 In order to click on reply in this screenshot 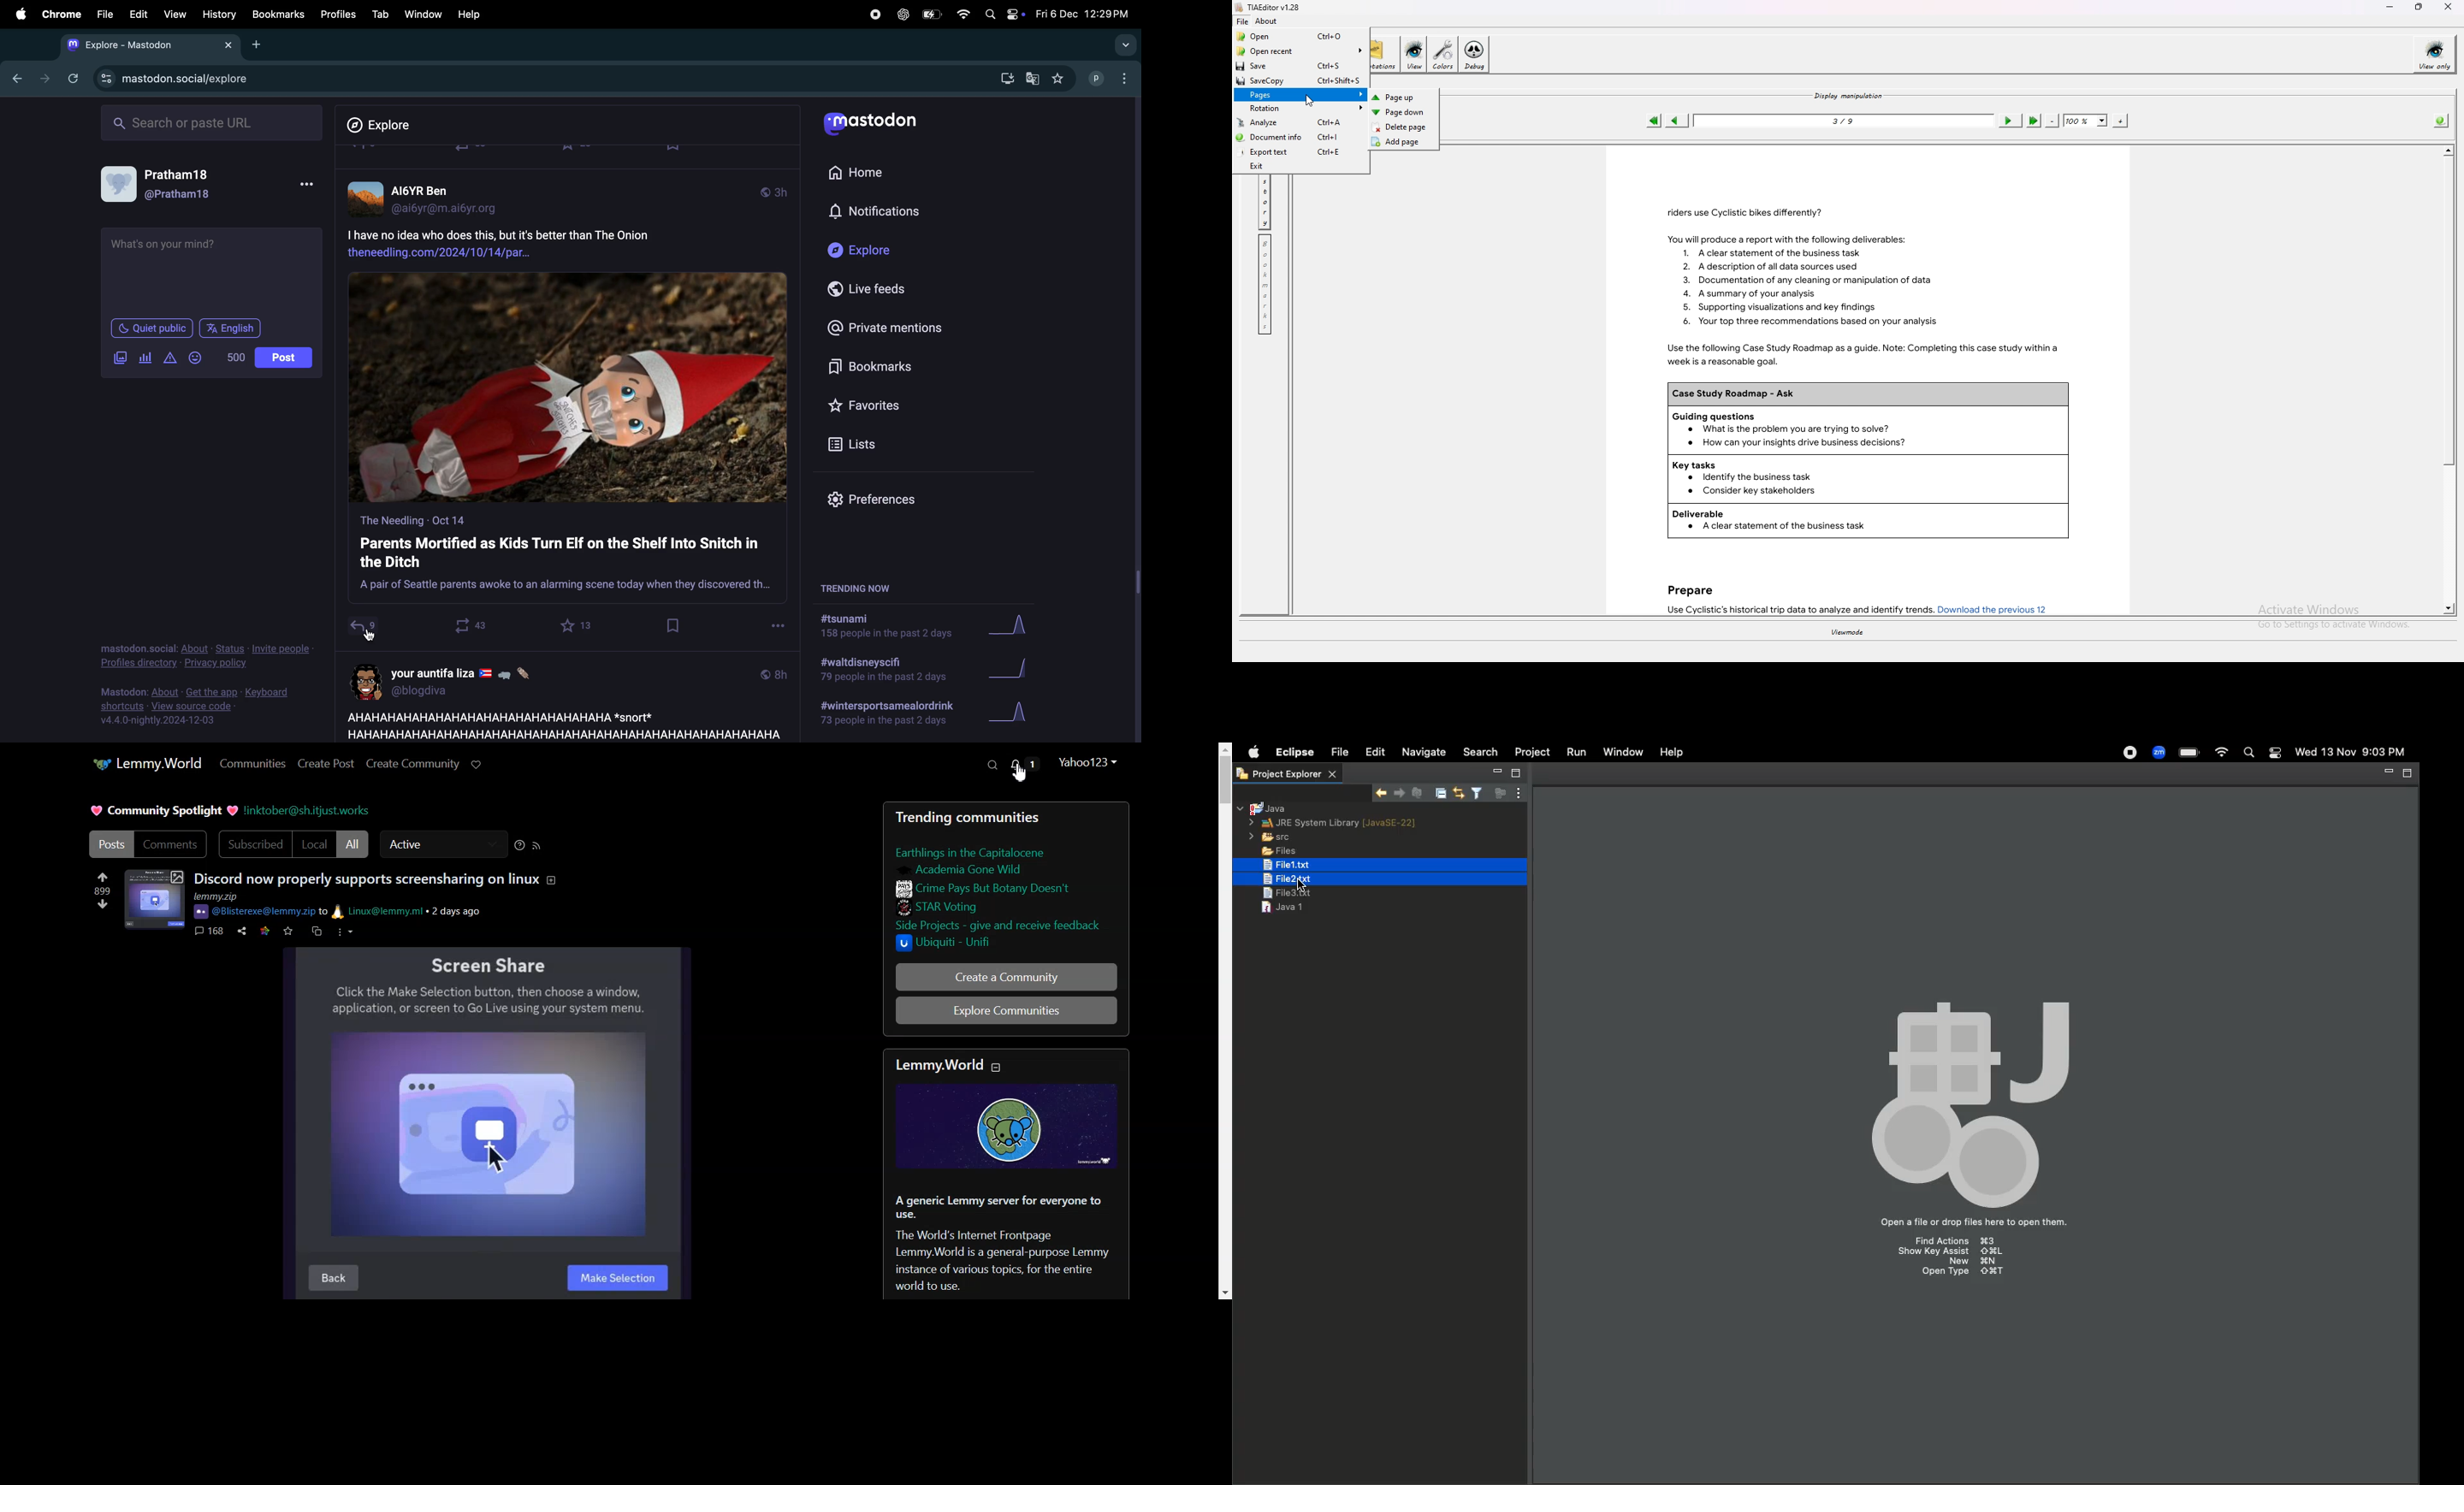, I will do `click(363, 628)`.